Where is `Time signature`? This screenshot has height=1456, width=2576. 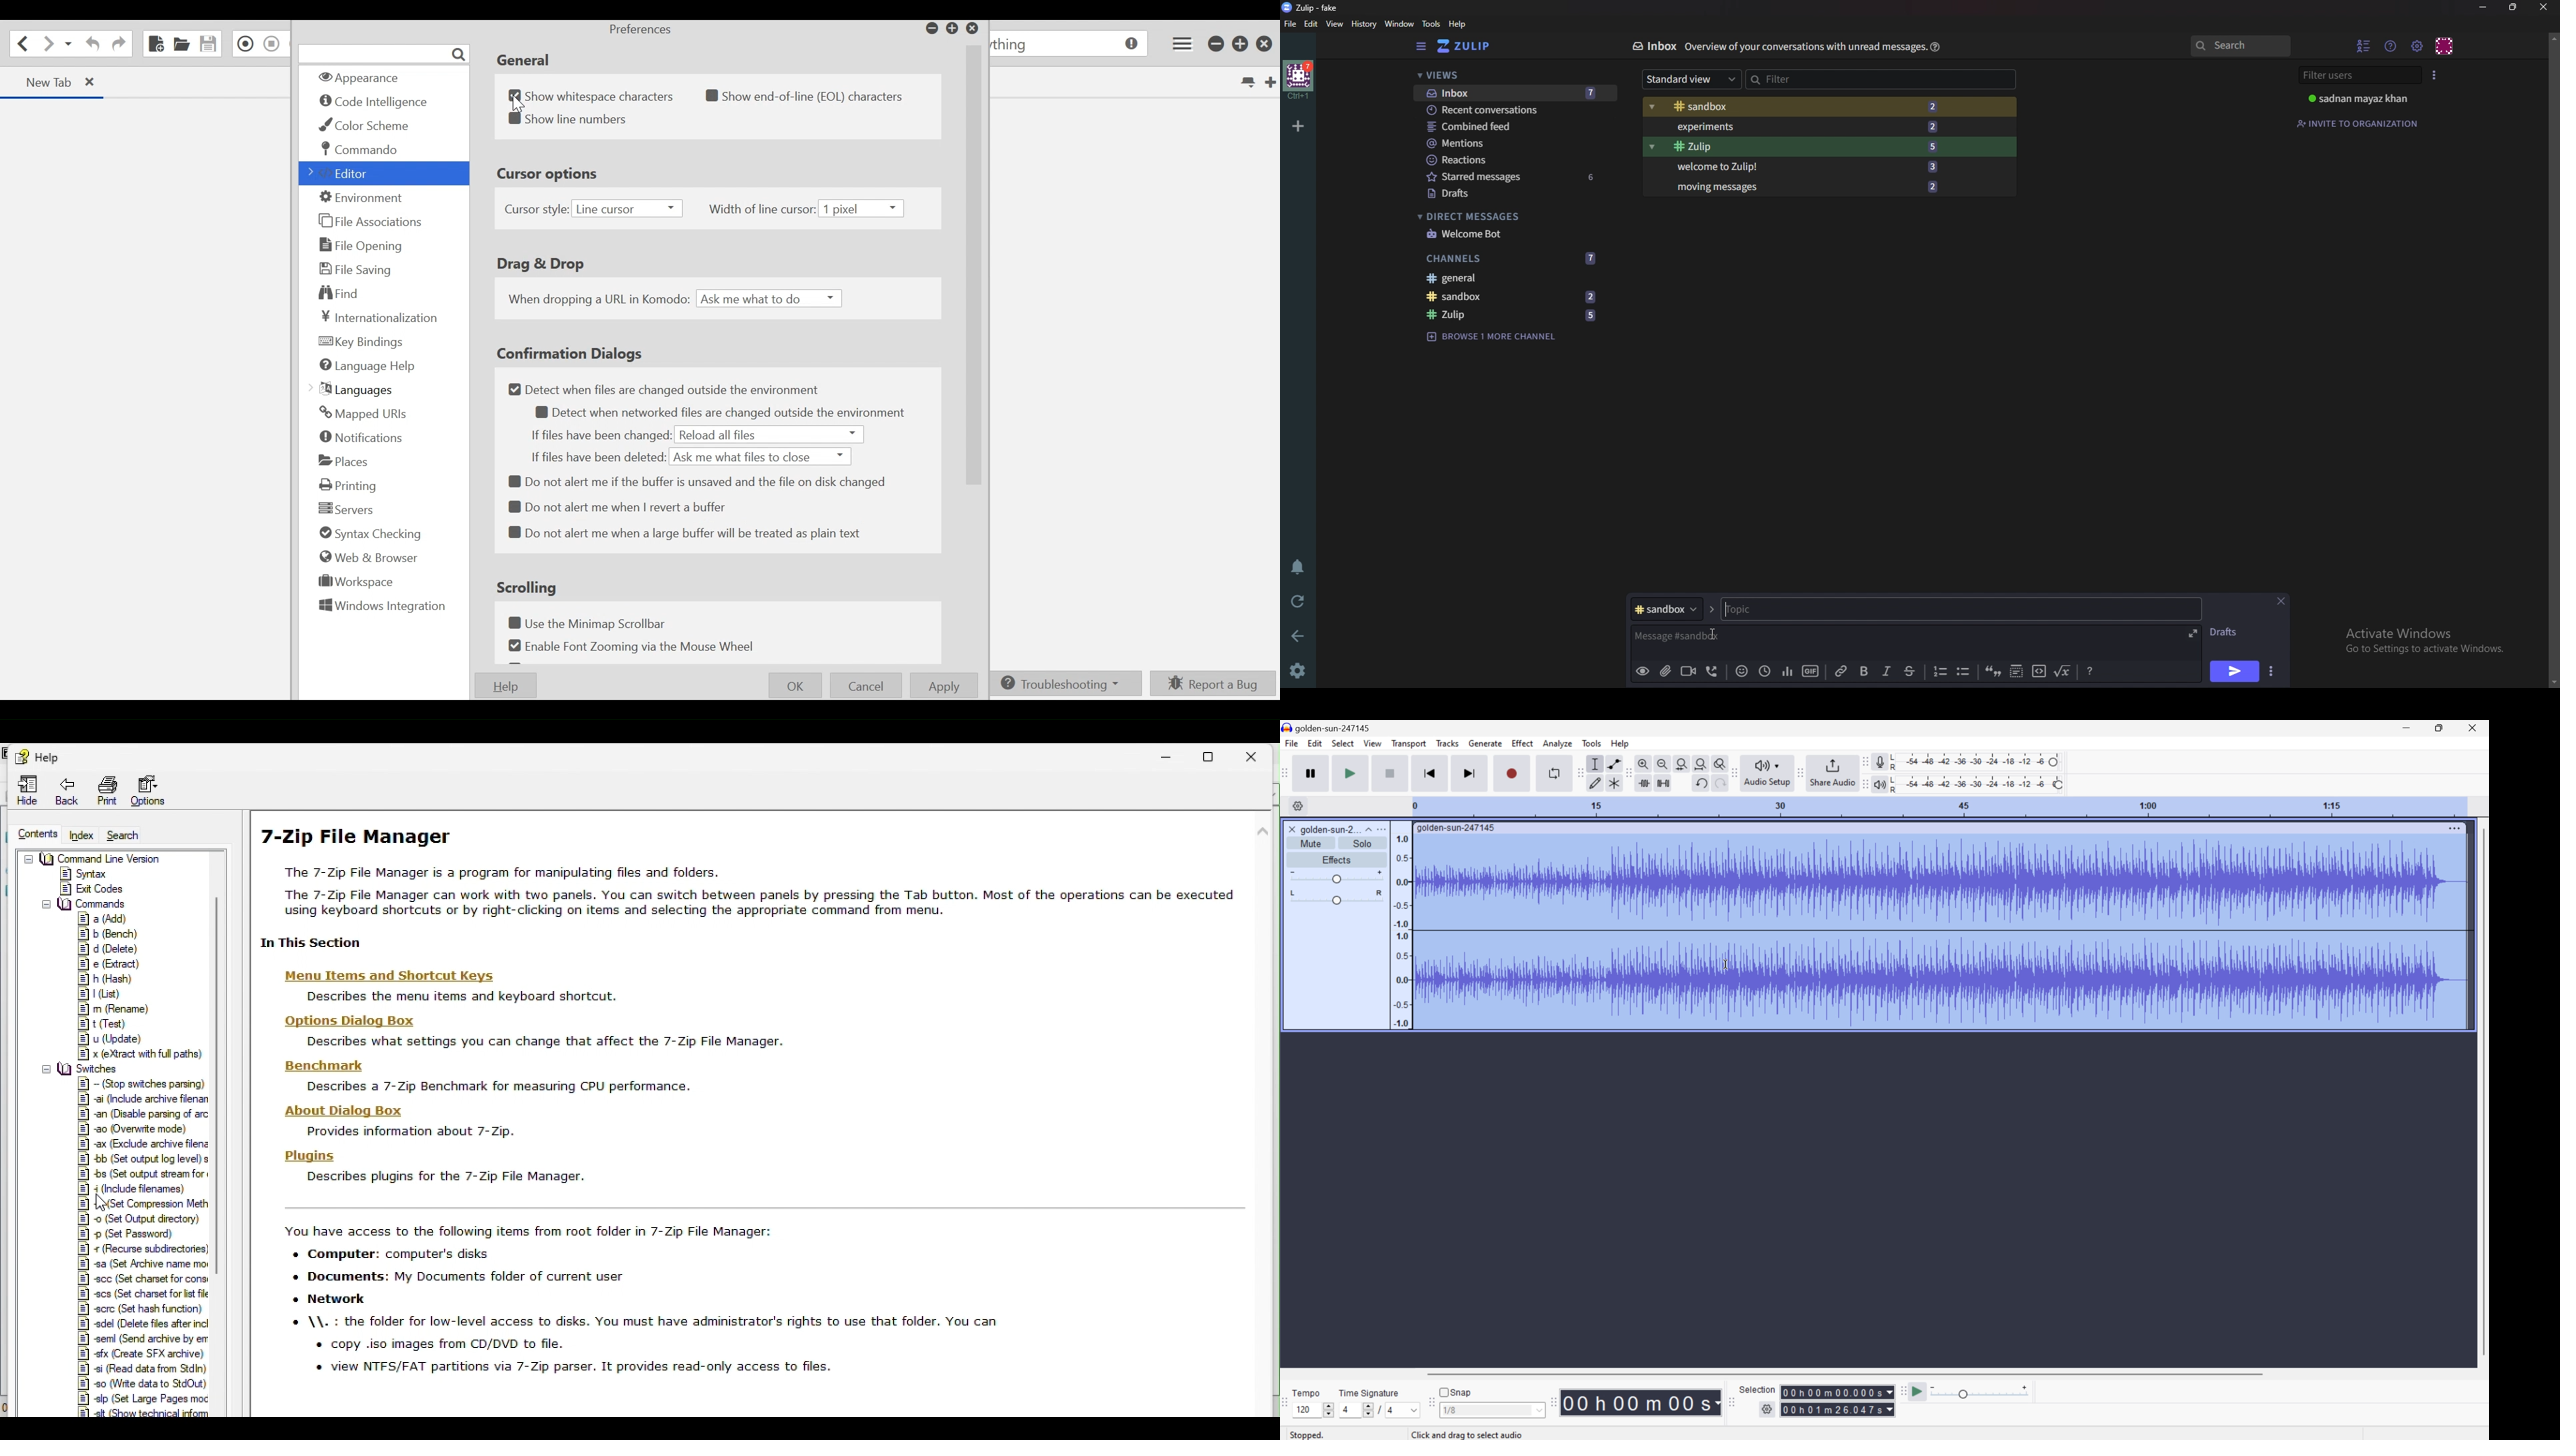
Time signature is located at coordinates (1368, 1393).